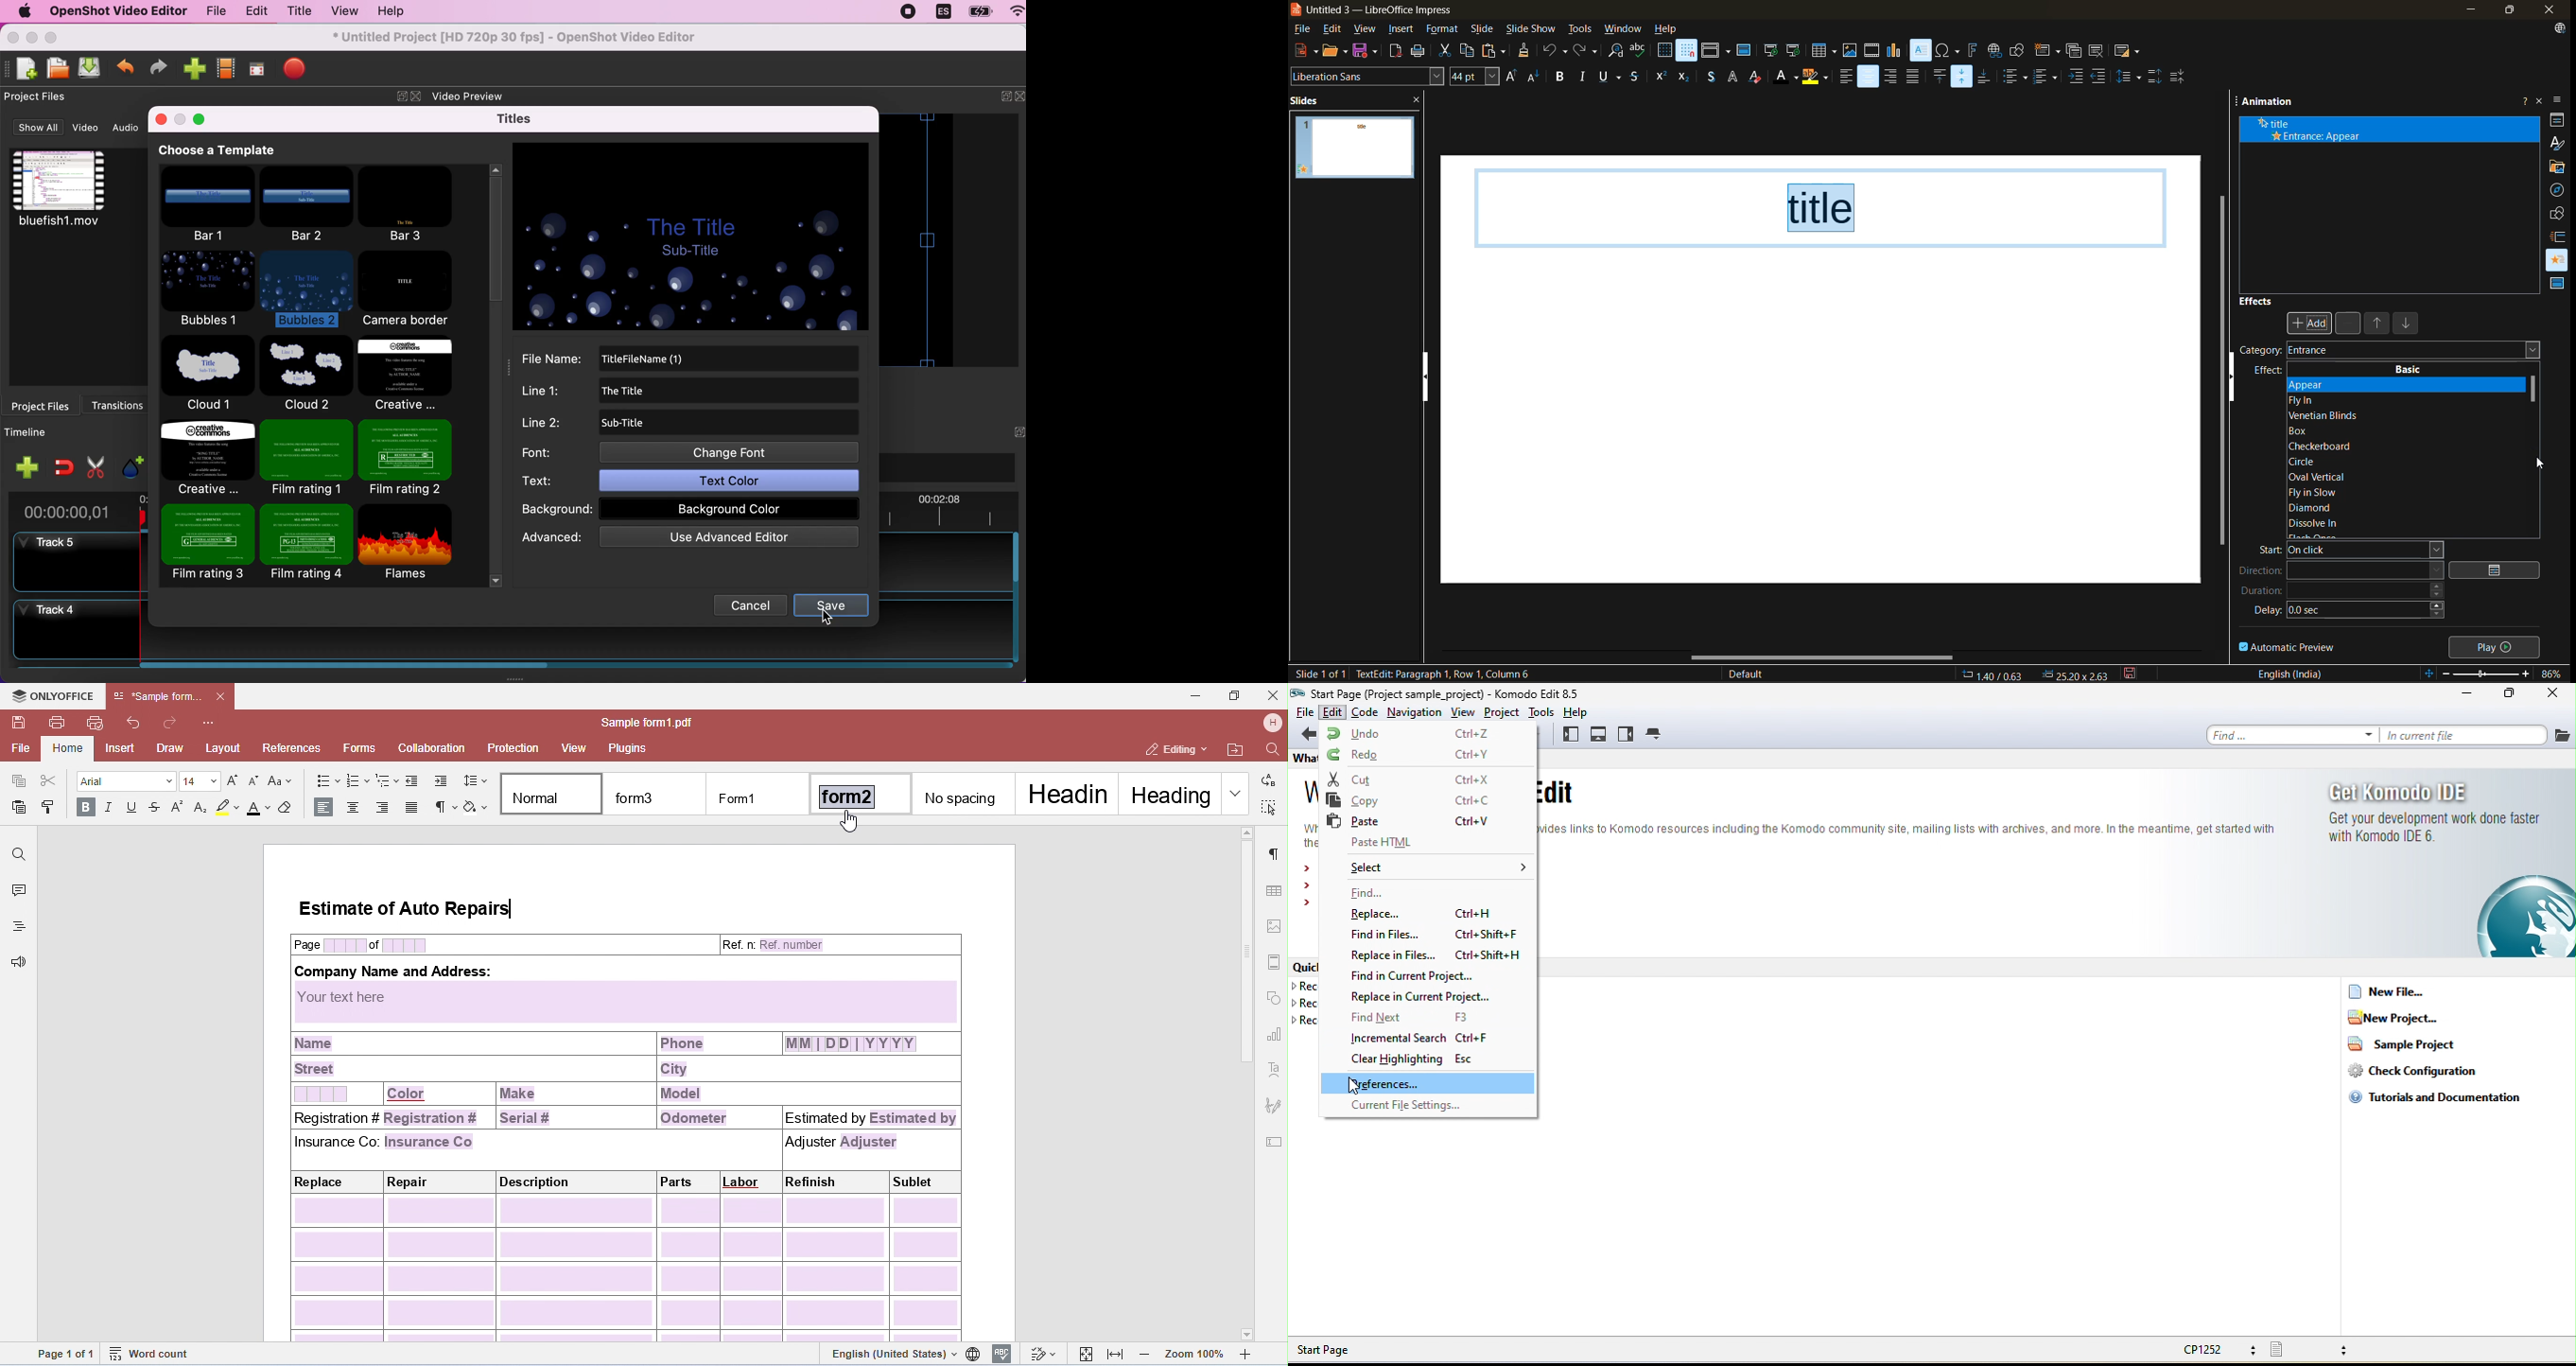 The height and width of the screenshot is (1372, 2576). What do you see at coordinates (341, 11) in the screenshot?
I see `view` at bounding box center [341, 11].